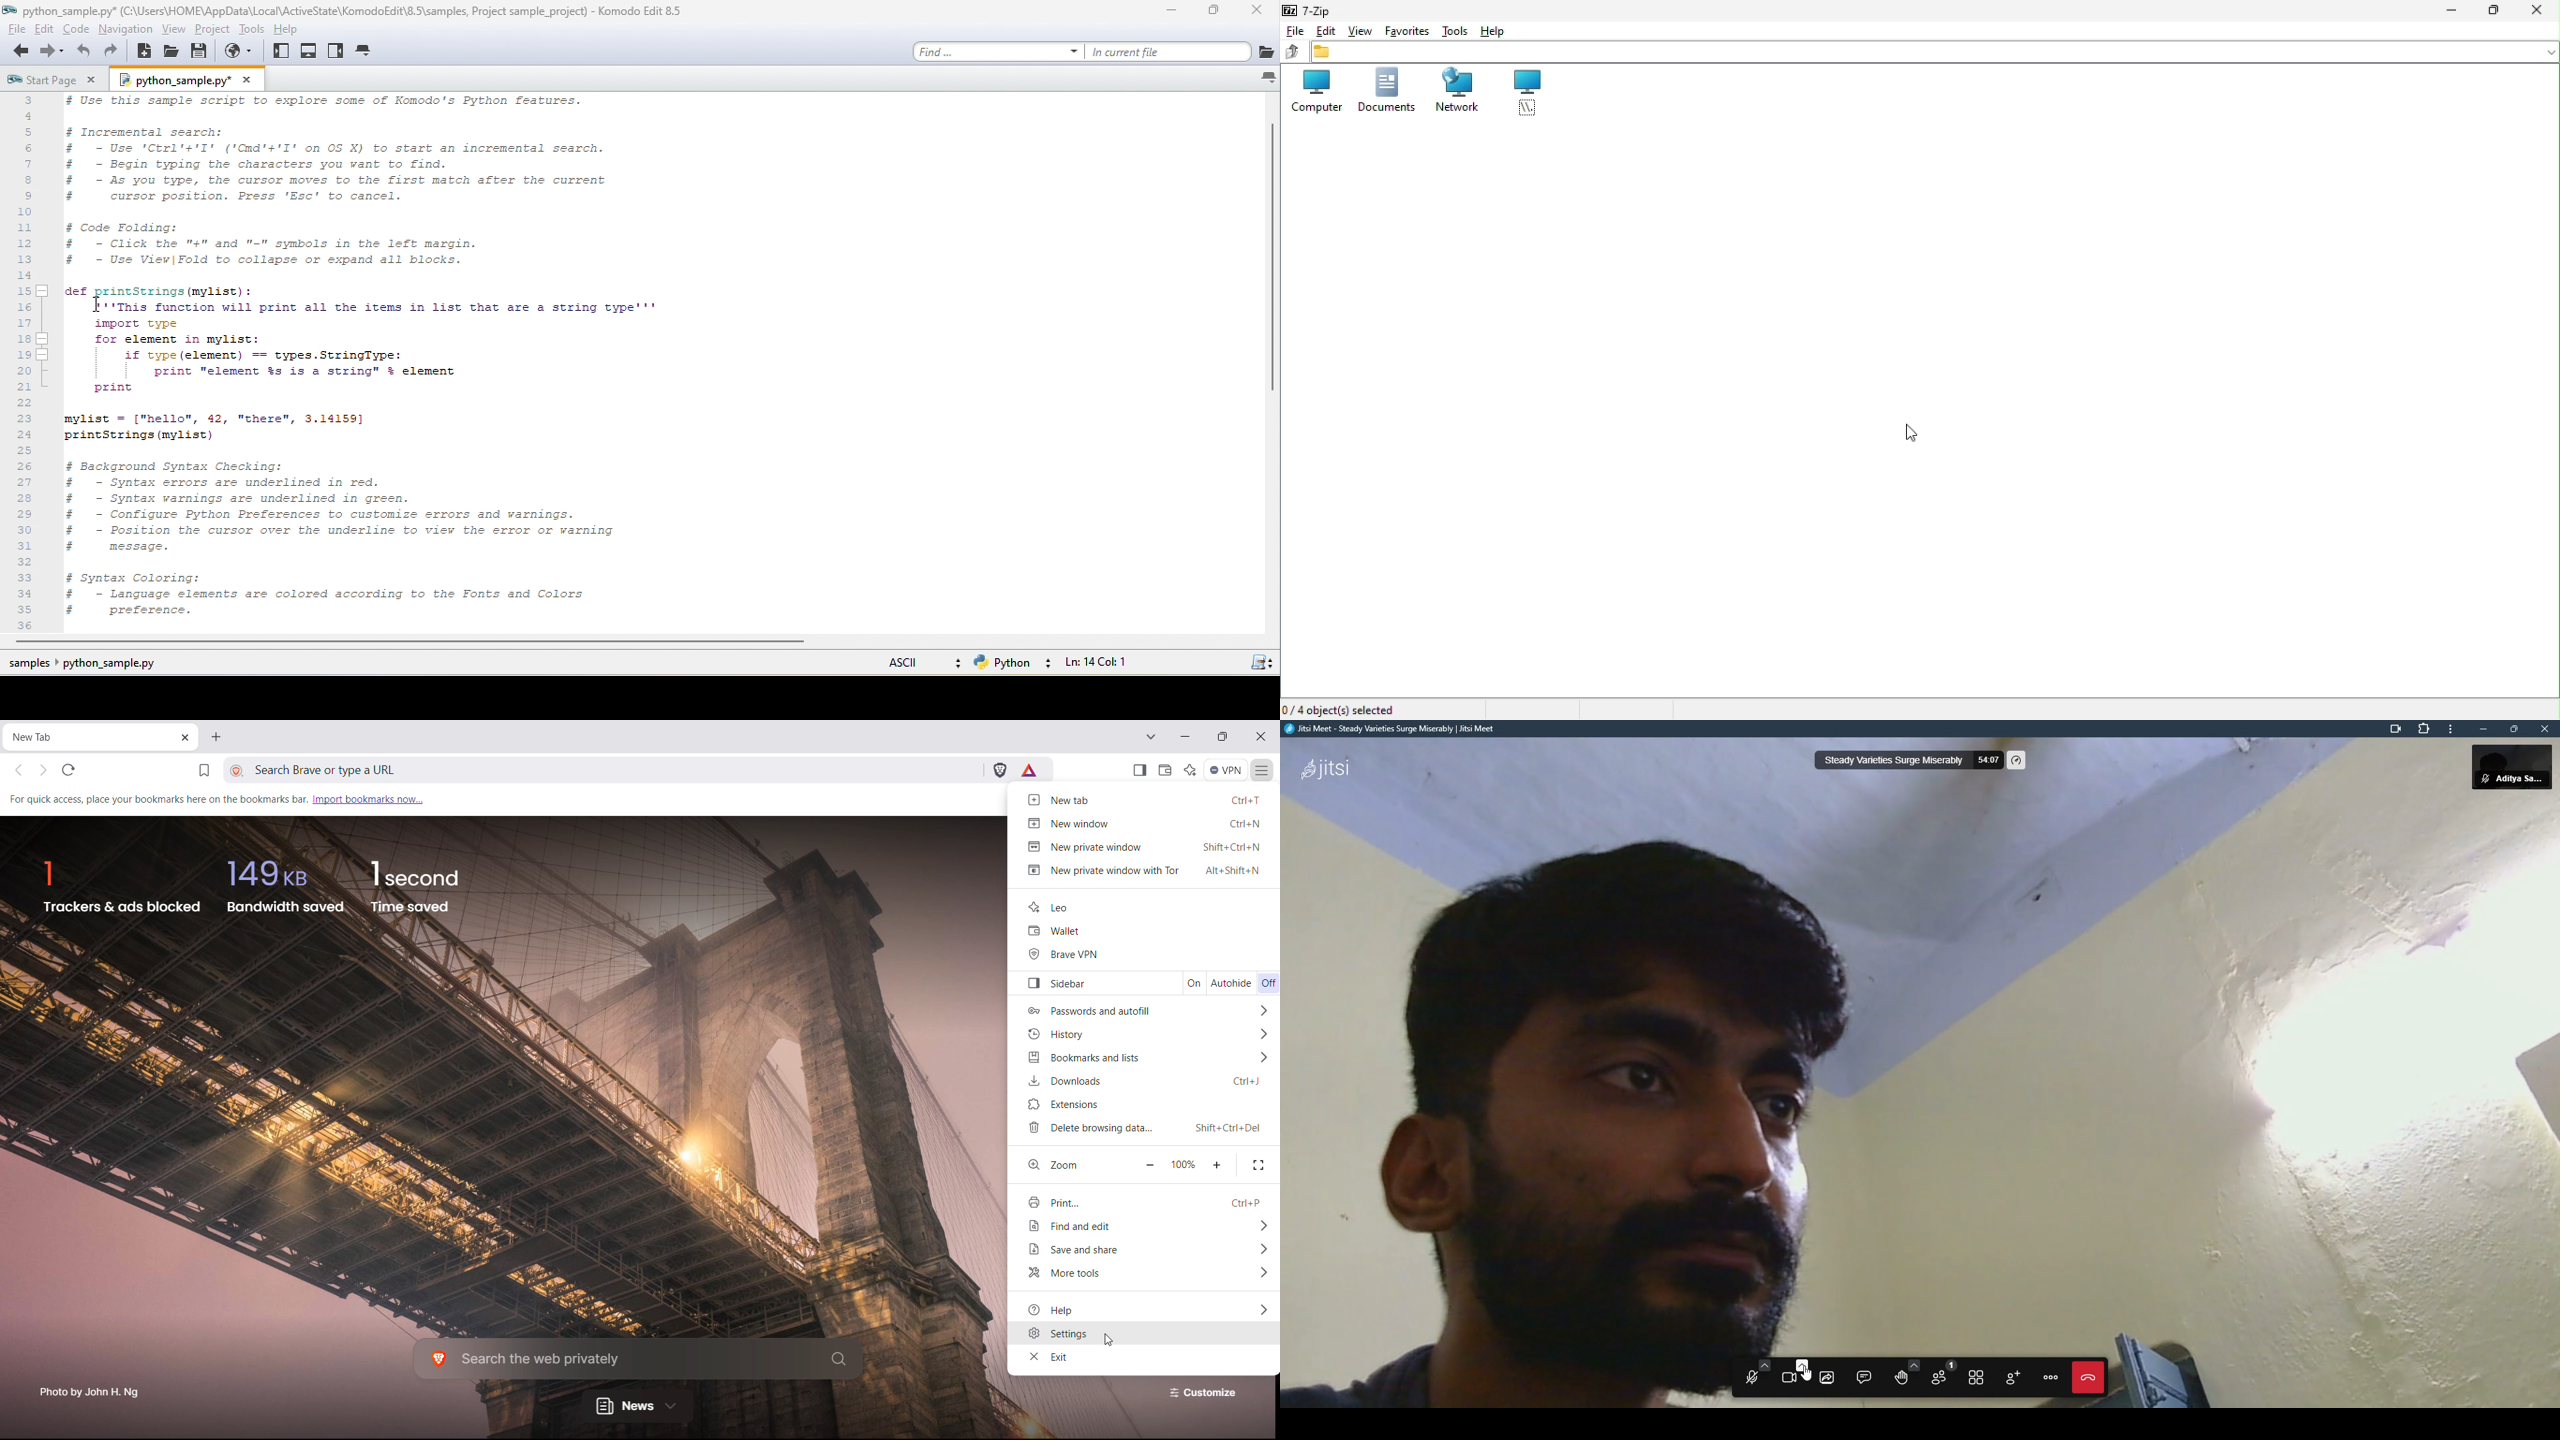 This screenshot has width=2576, height=1456. What do you see at coordinates (47, 31) in the screenshot?
I see `edit` at bounding box center [47, 31].